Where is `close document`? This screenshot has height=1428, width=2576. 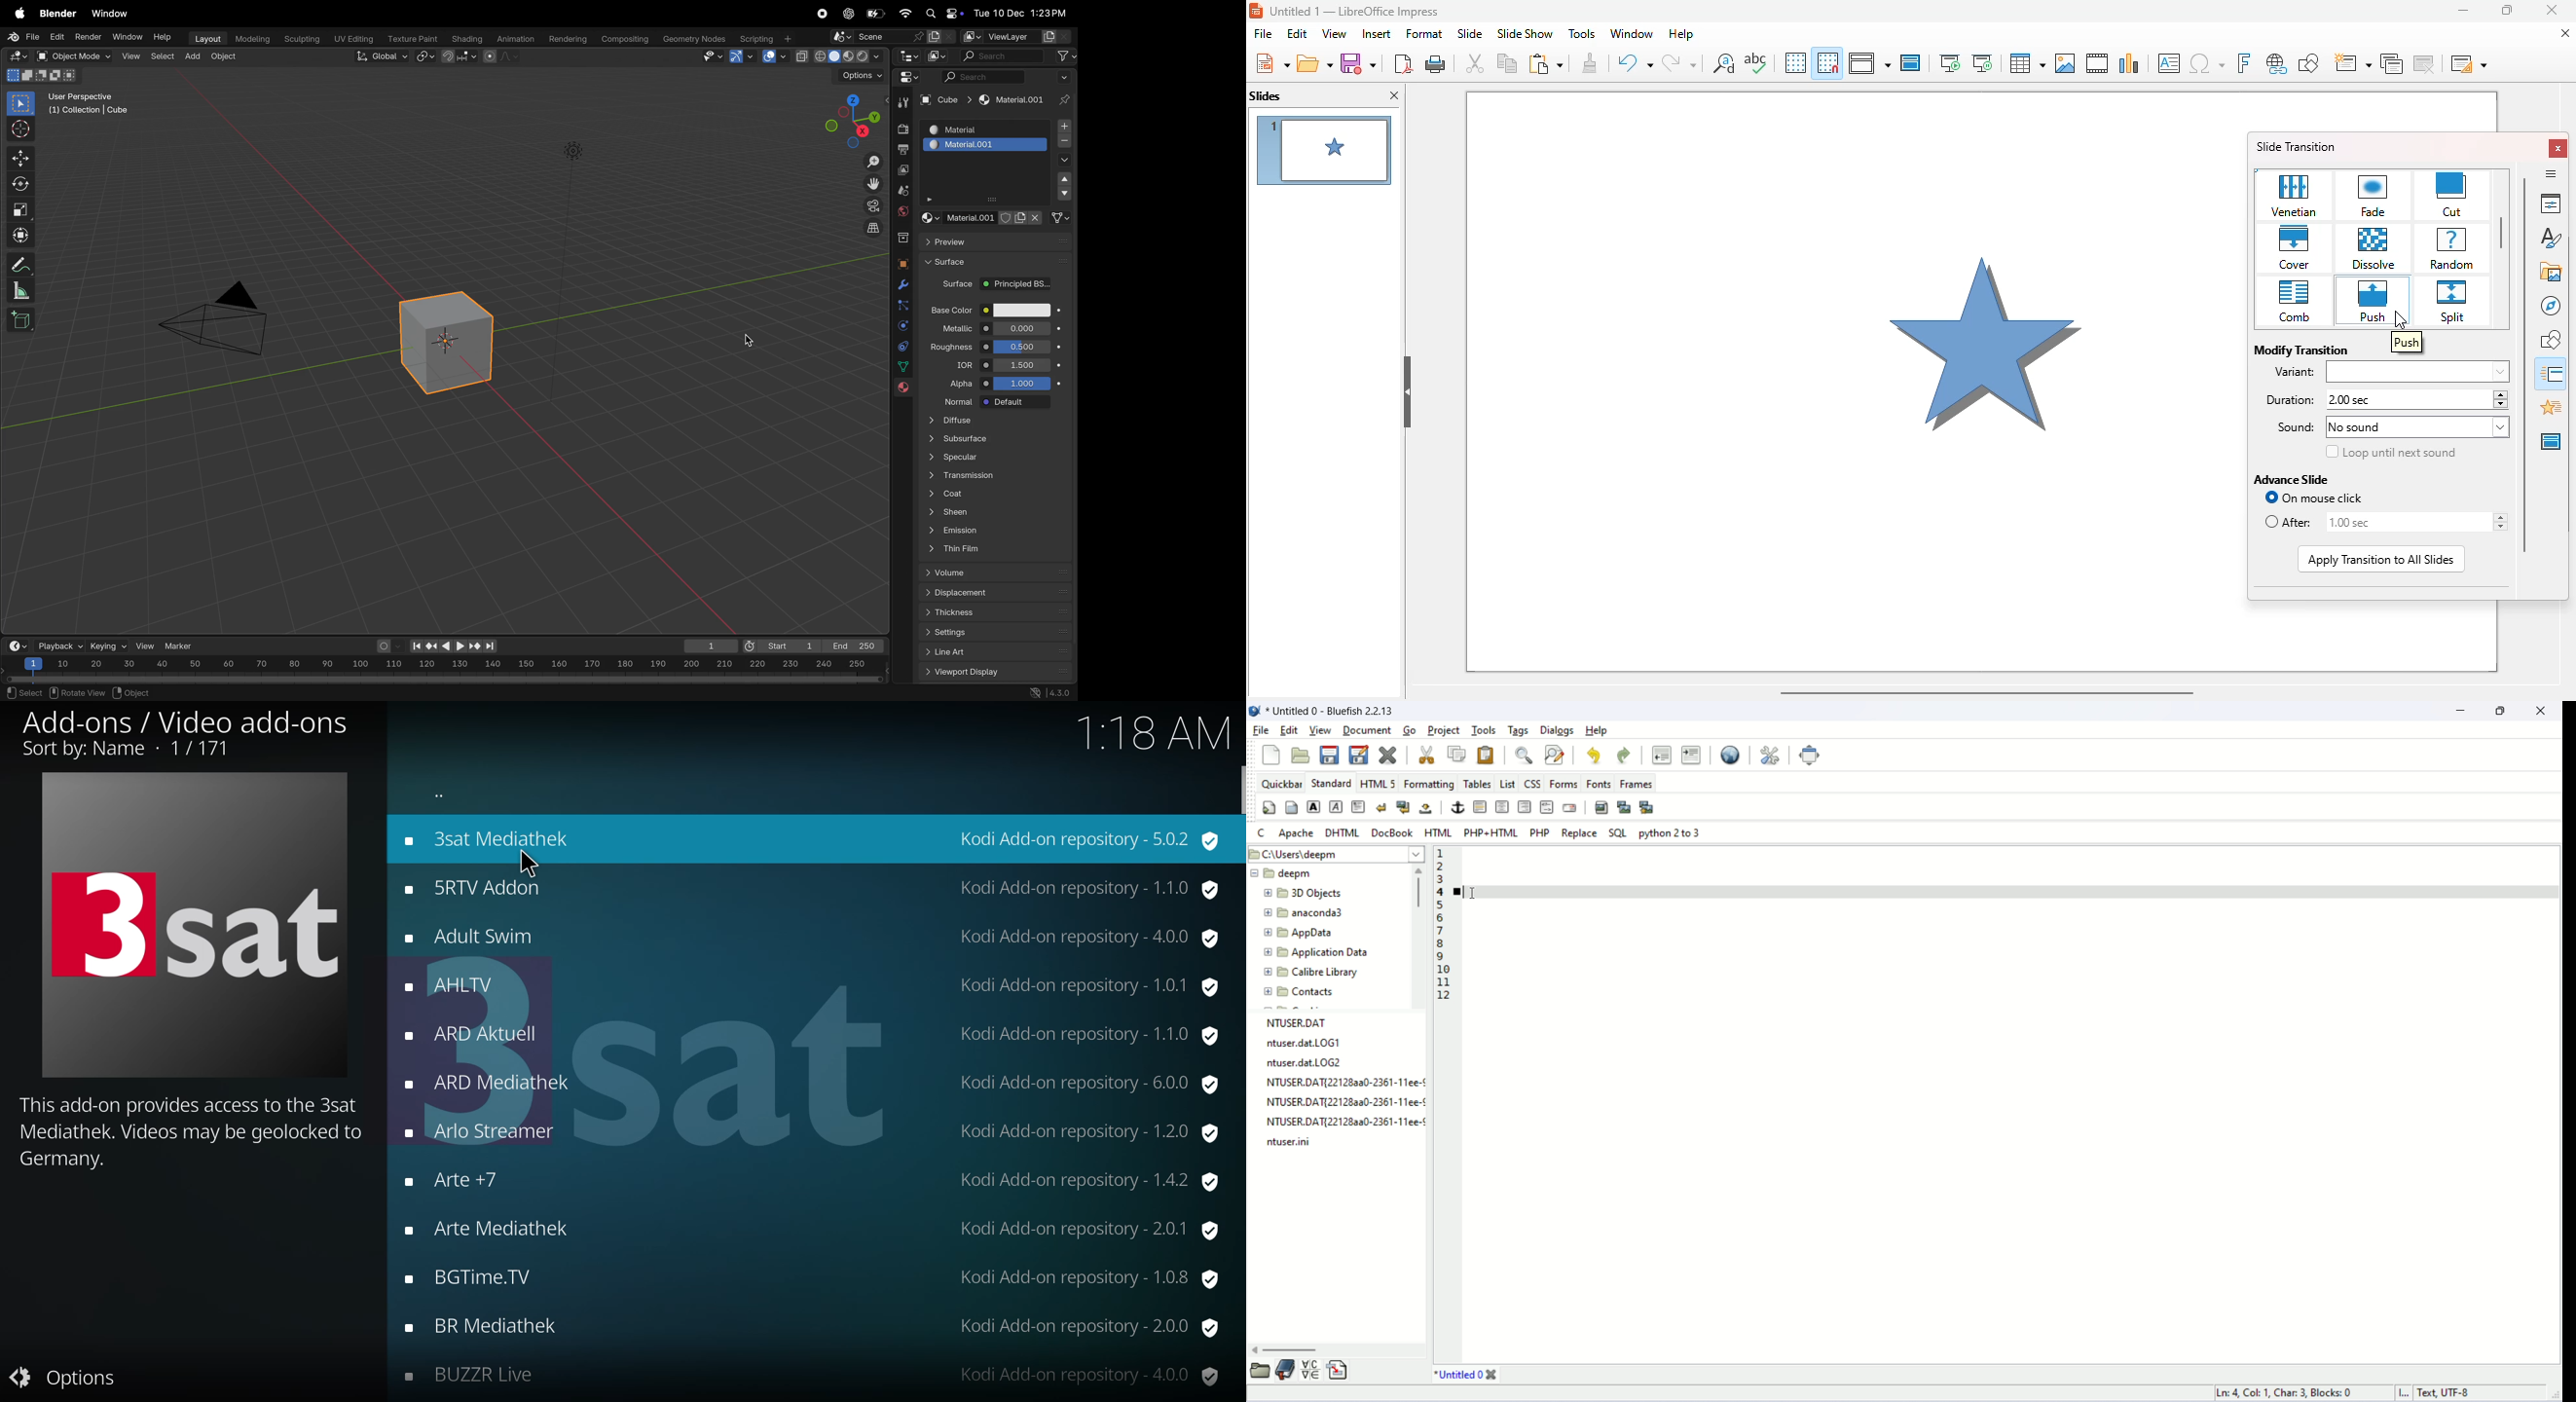 close document is located at coordinates (2565, 32).